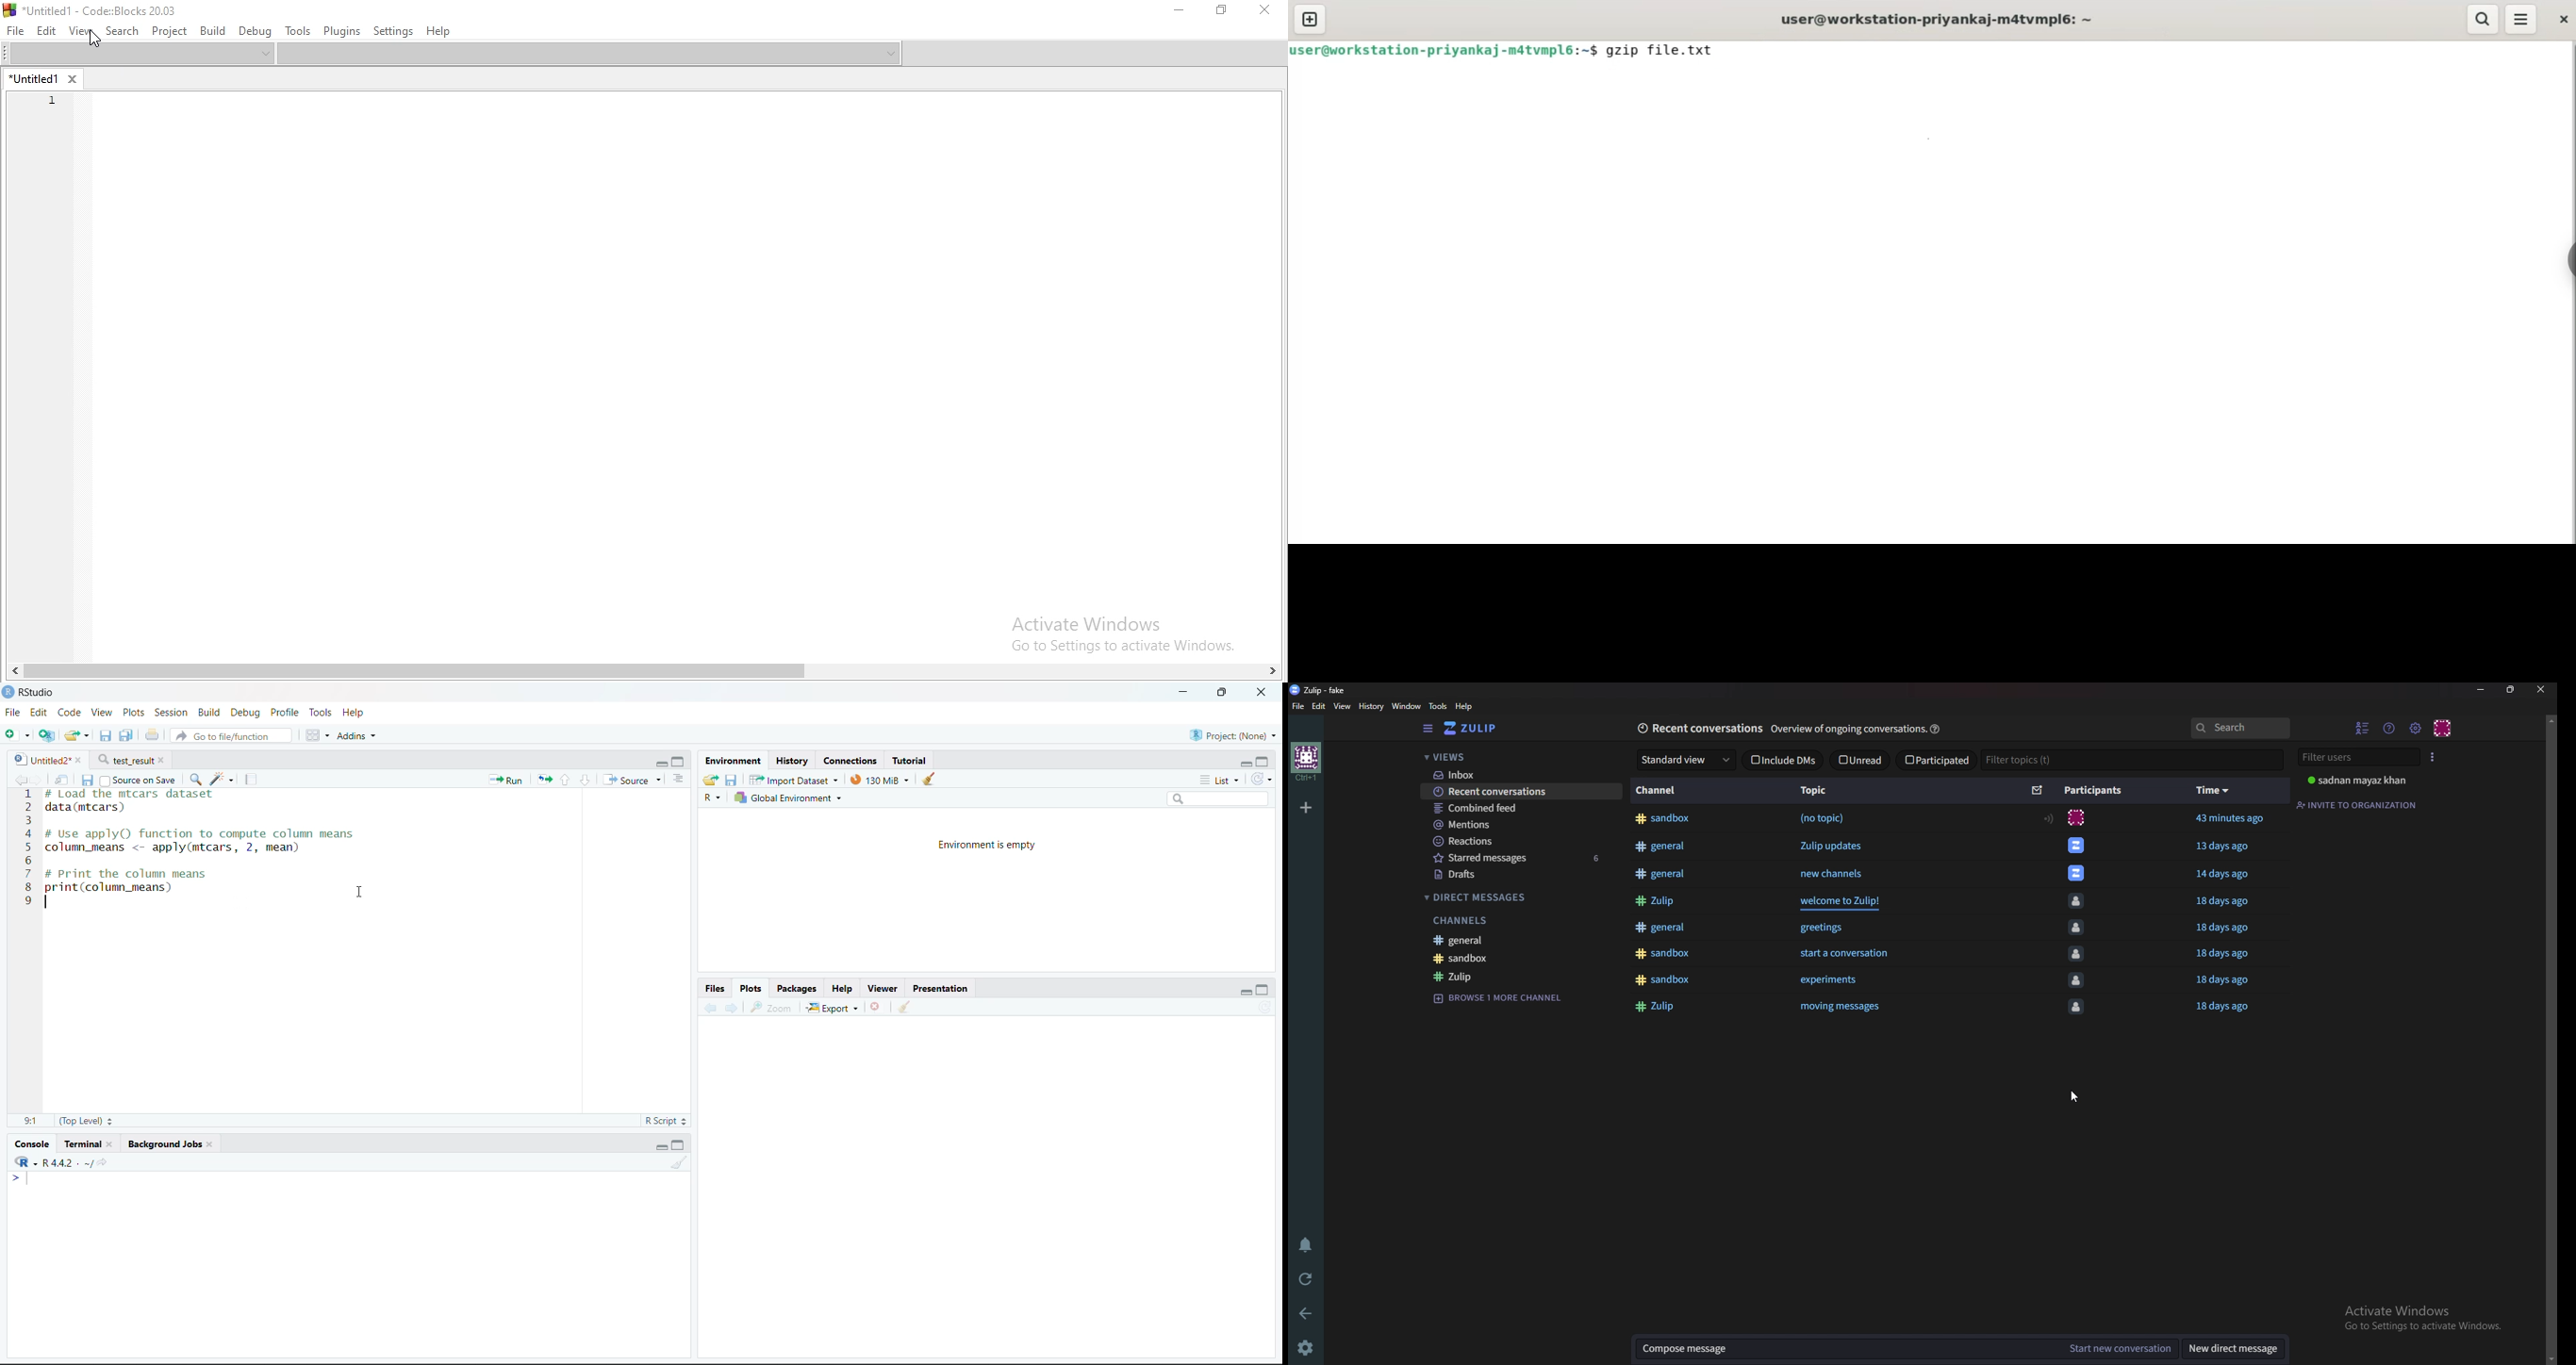 Image resolution: width=2576 pixels, height=1372 pixels. Describe the element at coordinates (170, 31) in the screenshot. I see `Project ` at that location.